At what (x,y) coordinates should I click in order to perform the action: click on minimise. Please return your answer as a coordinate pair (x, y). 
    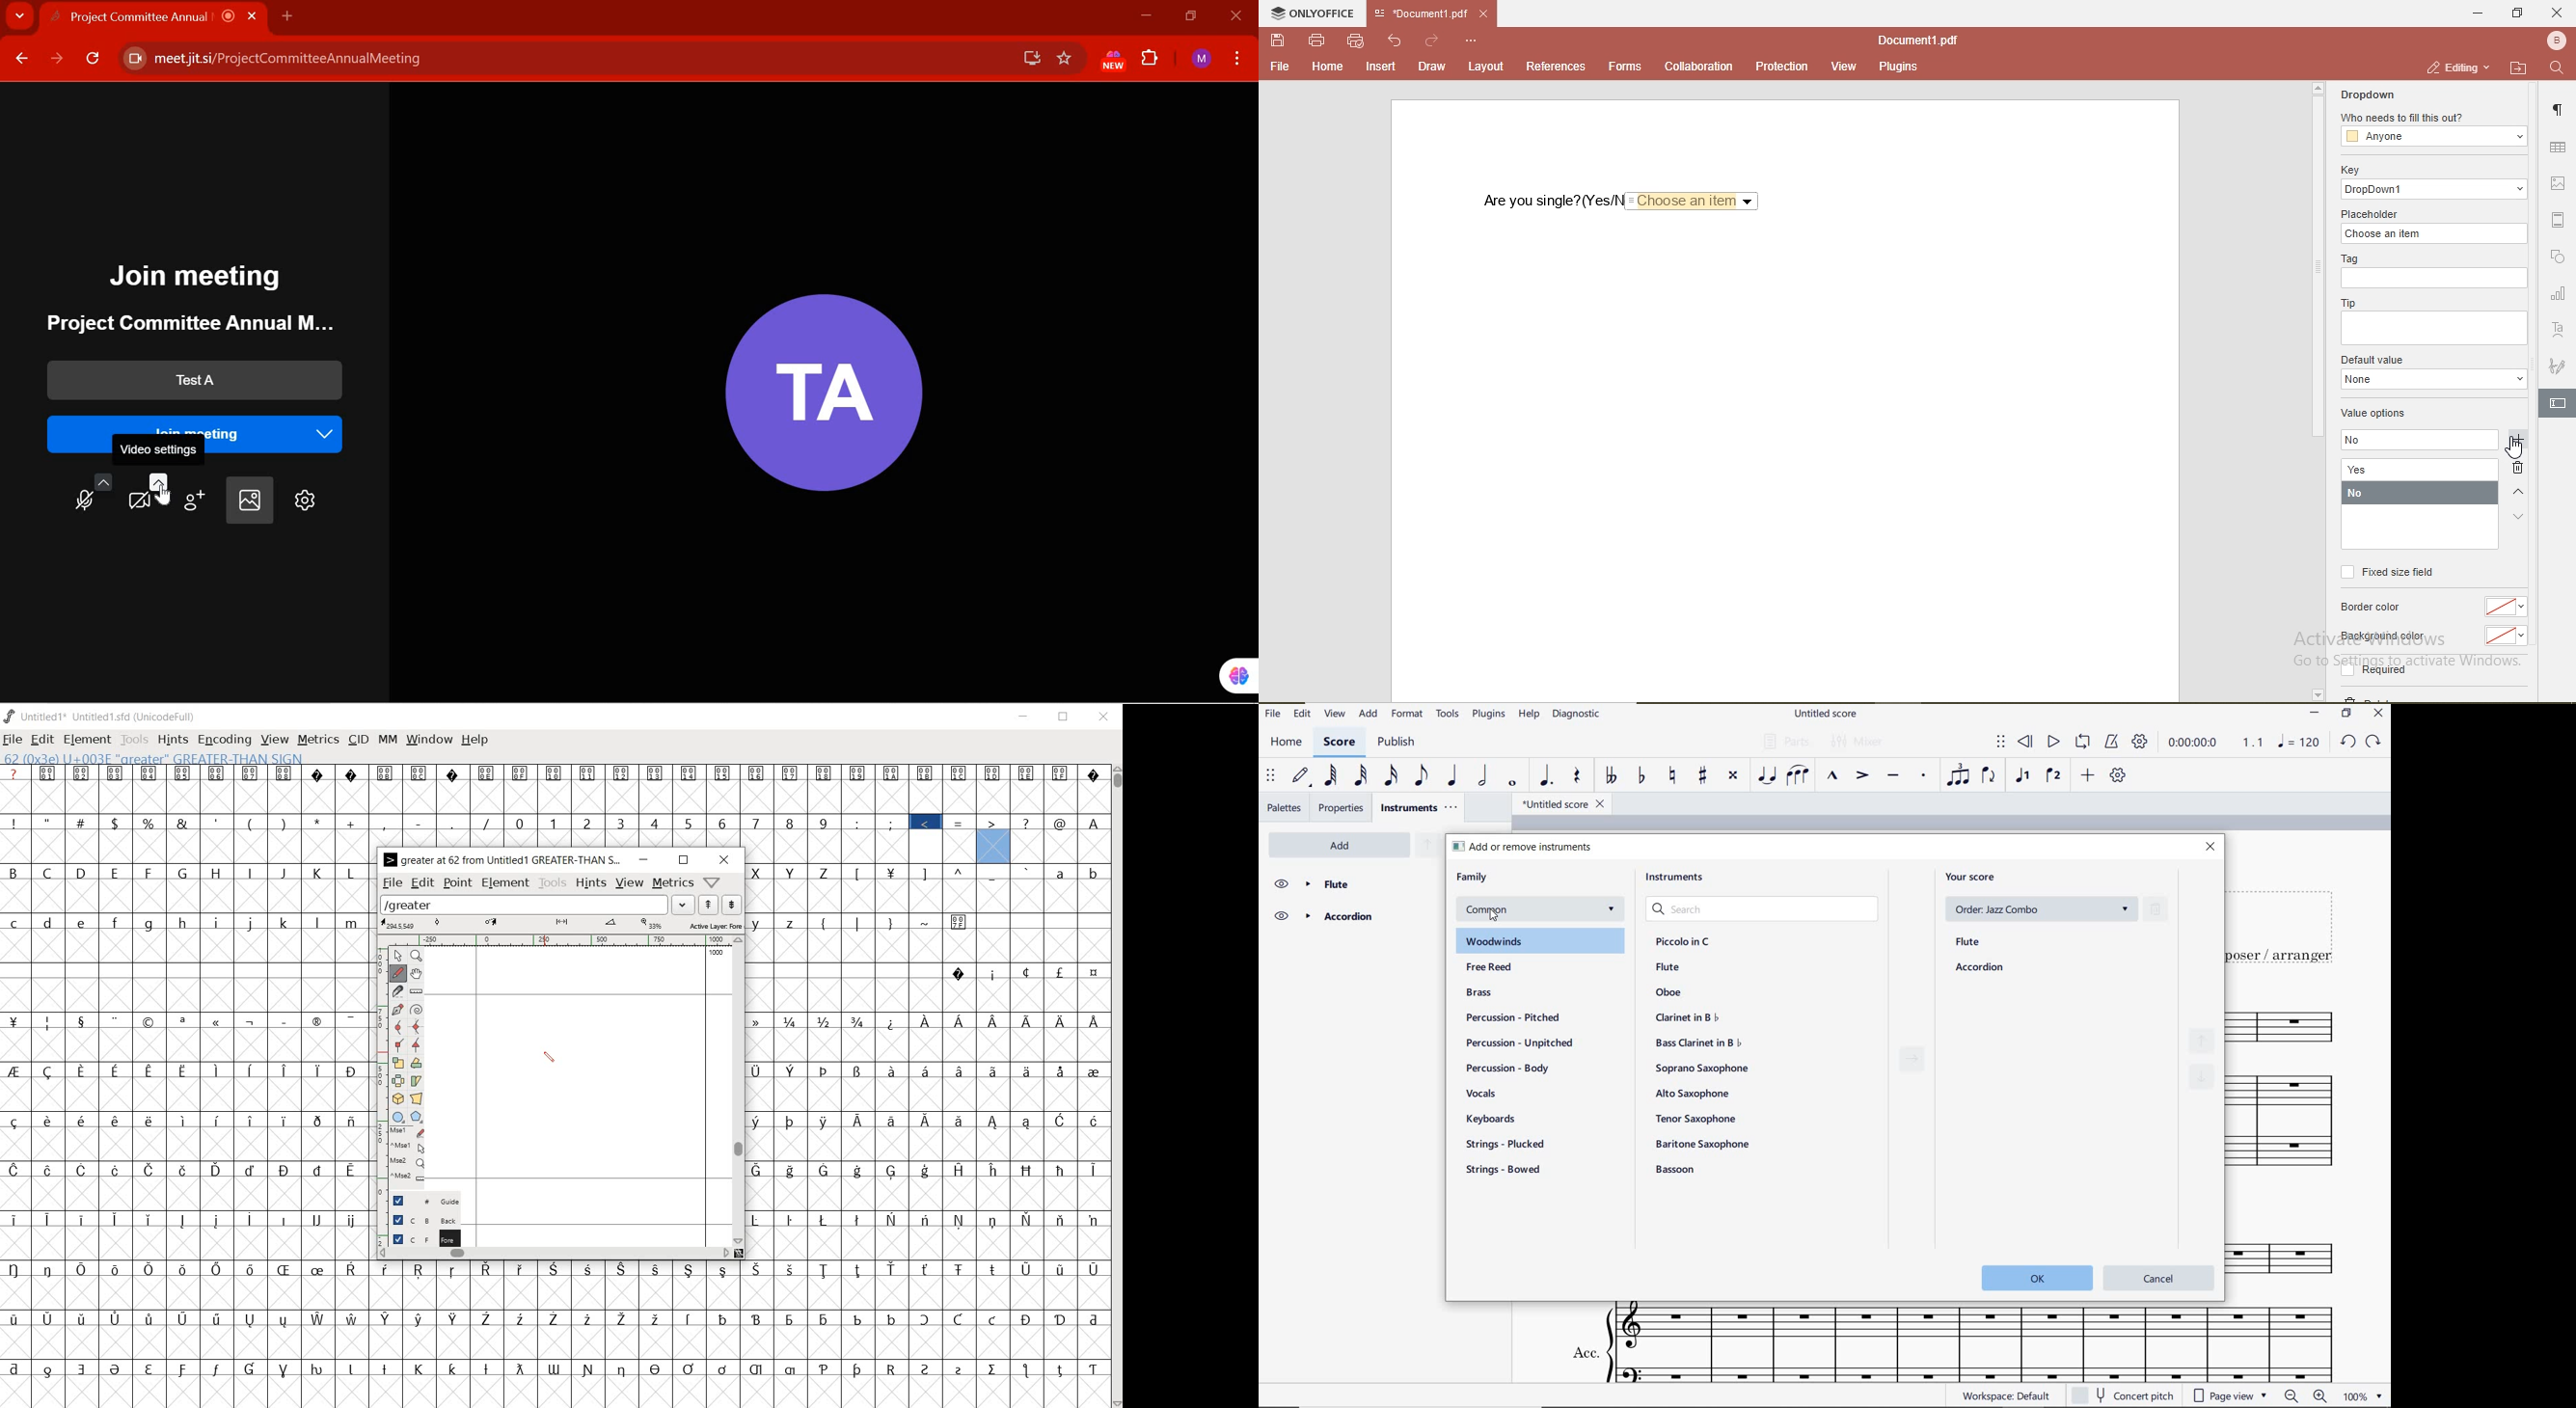
    Looking at the image, I should click on (2476, 14).